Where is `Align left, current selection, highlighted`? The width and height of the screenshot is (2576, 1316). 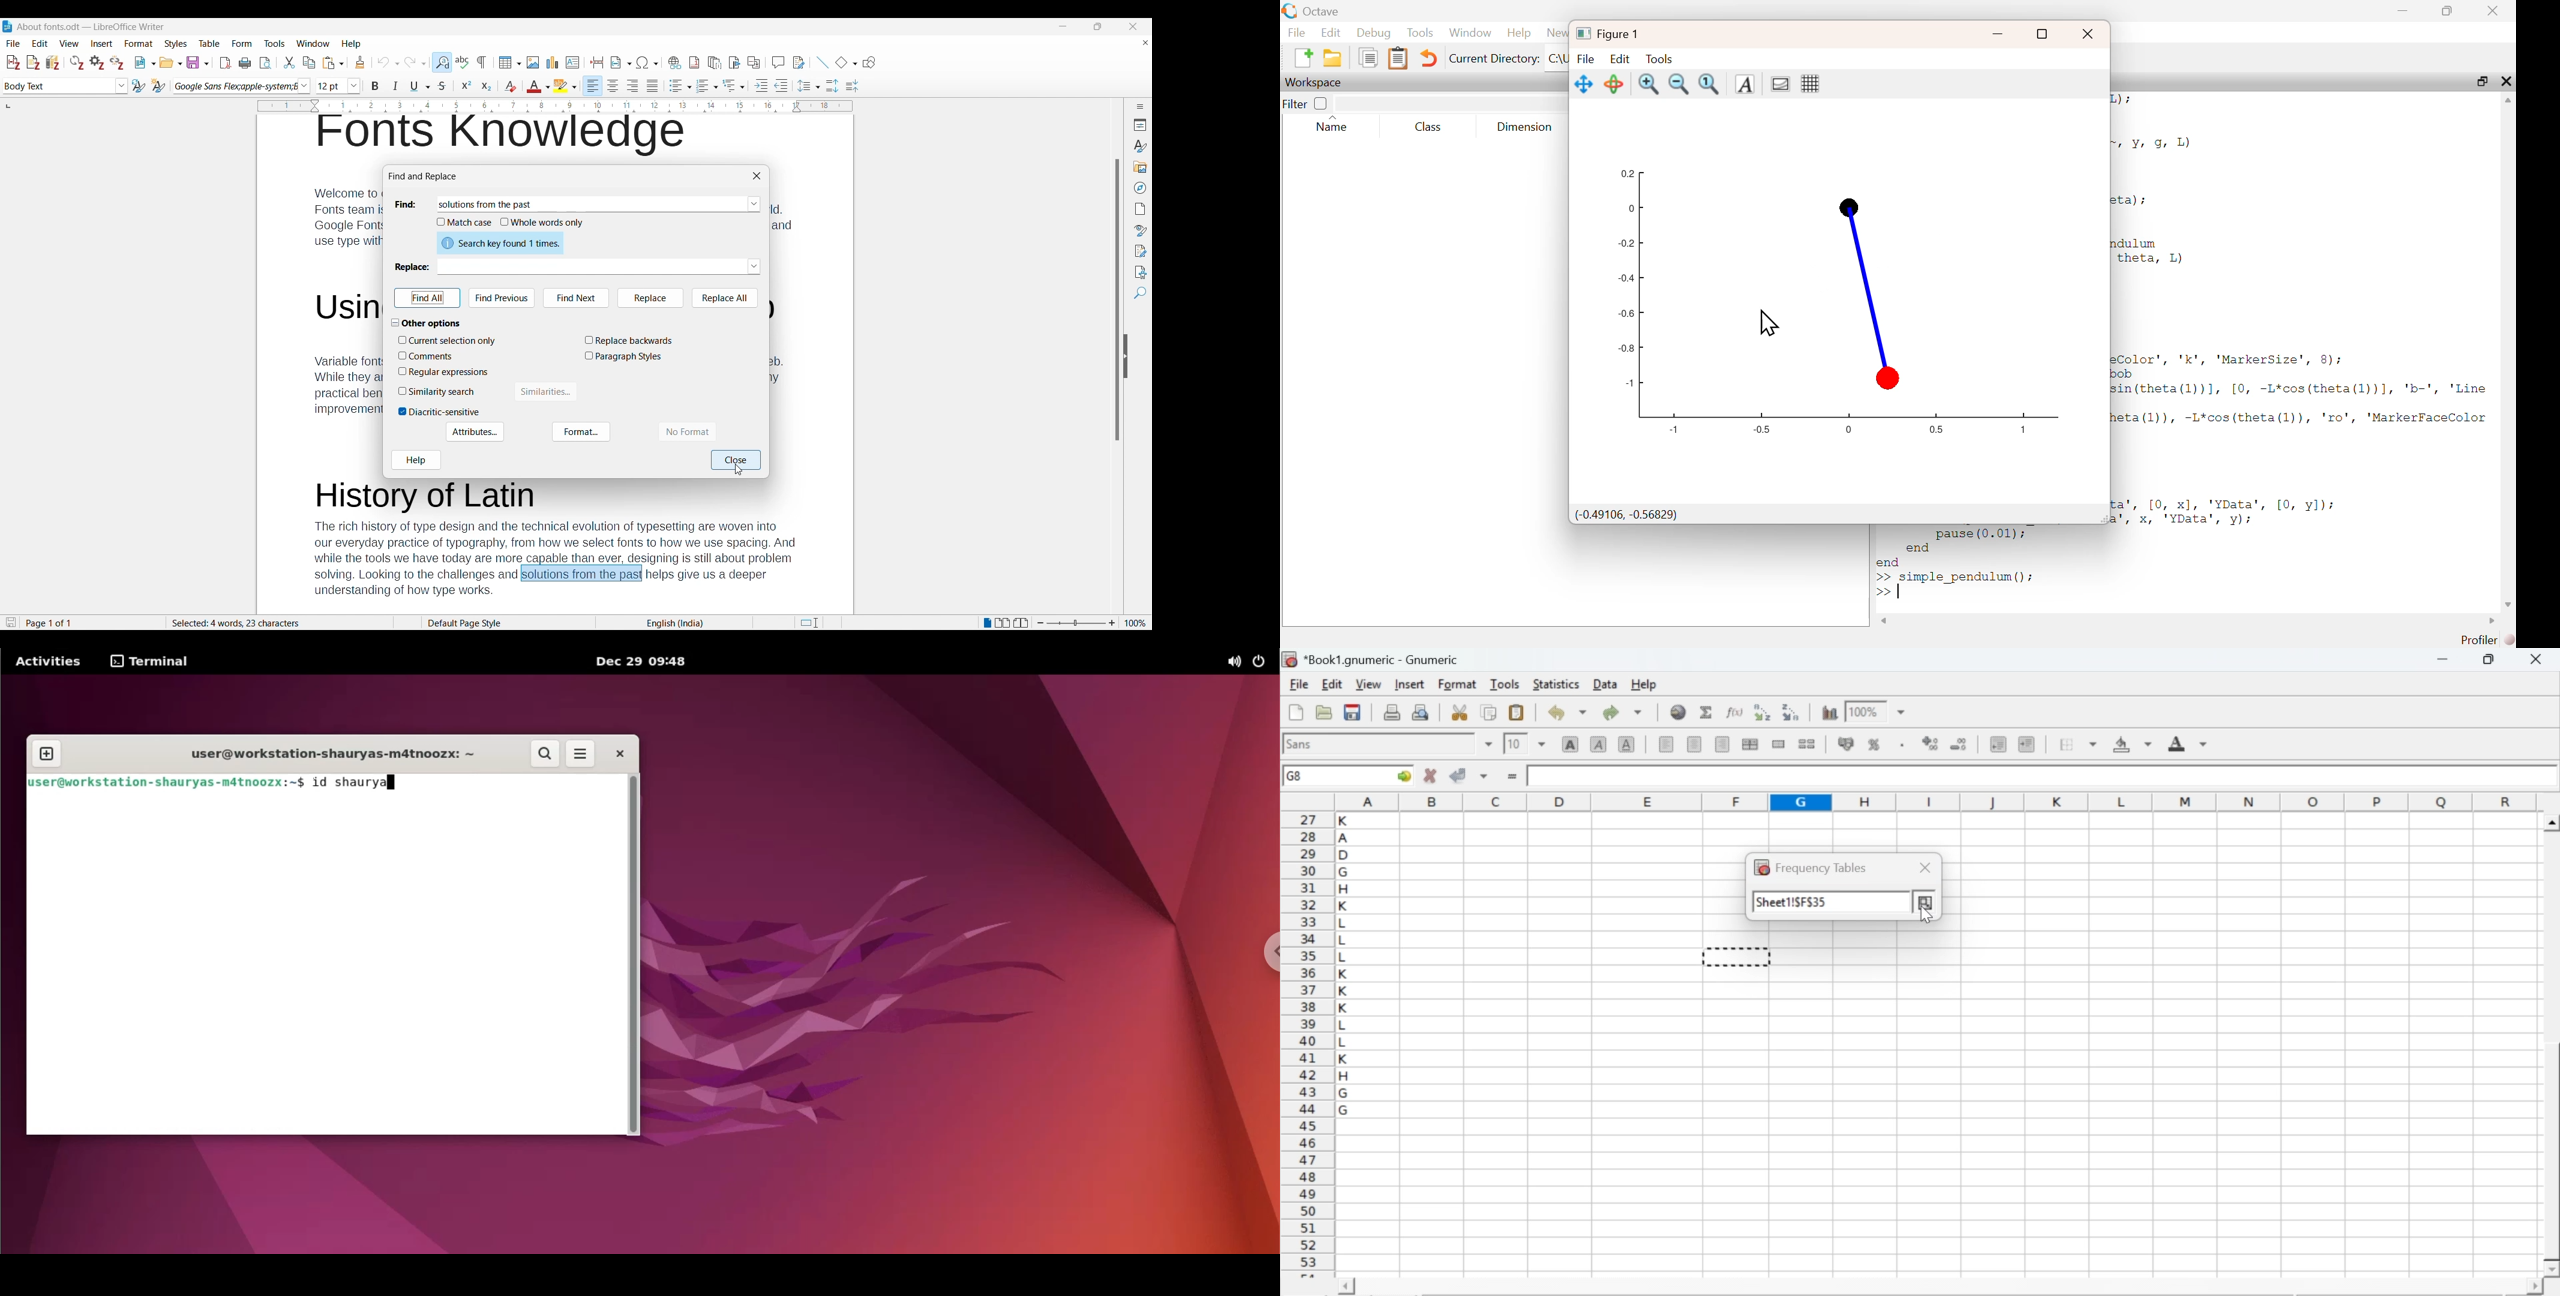 Align left, current selection, highlighted is located at coordinates (593, 86).